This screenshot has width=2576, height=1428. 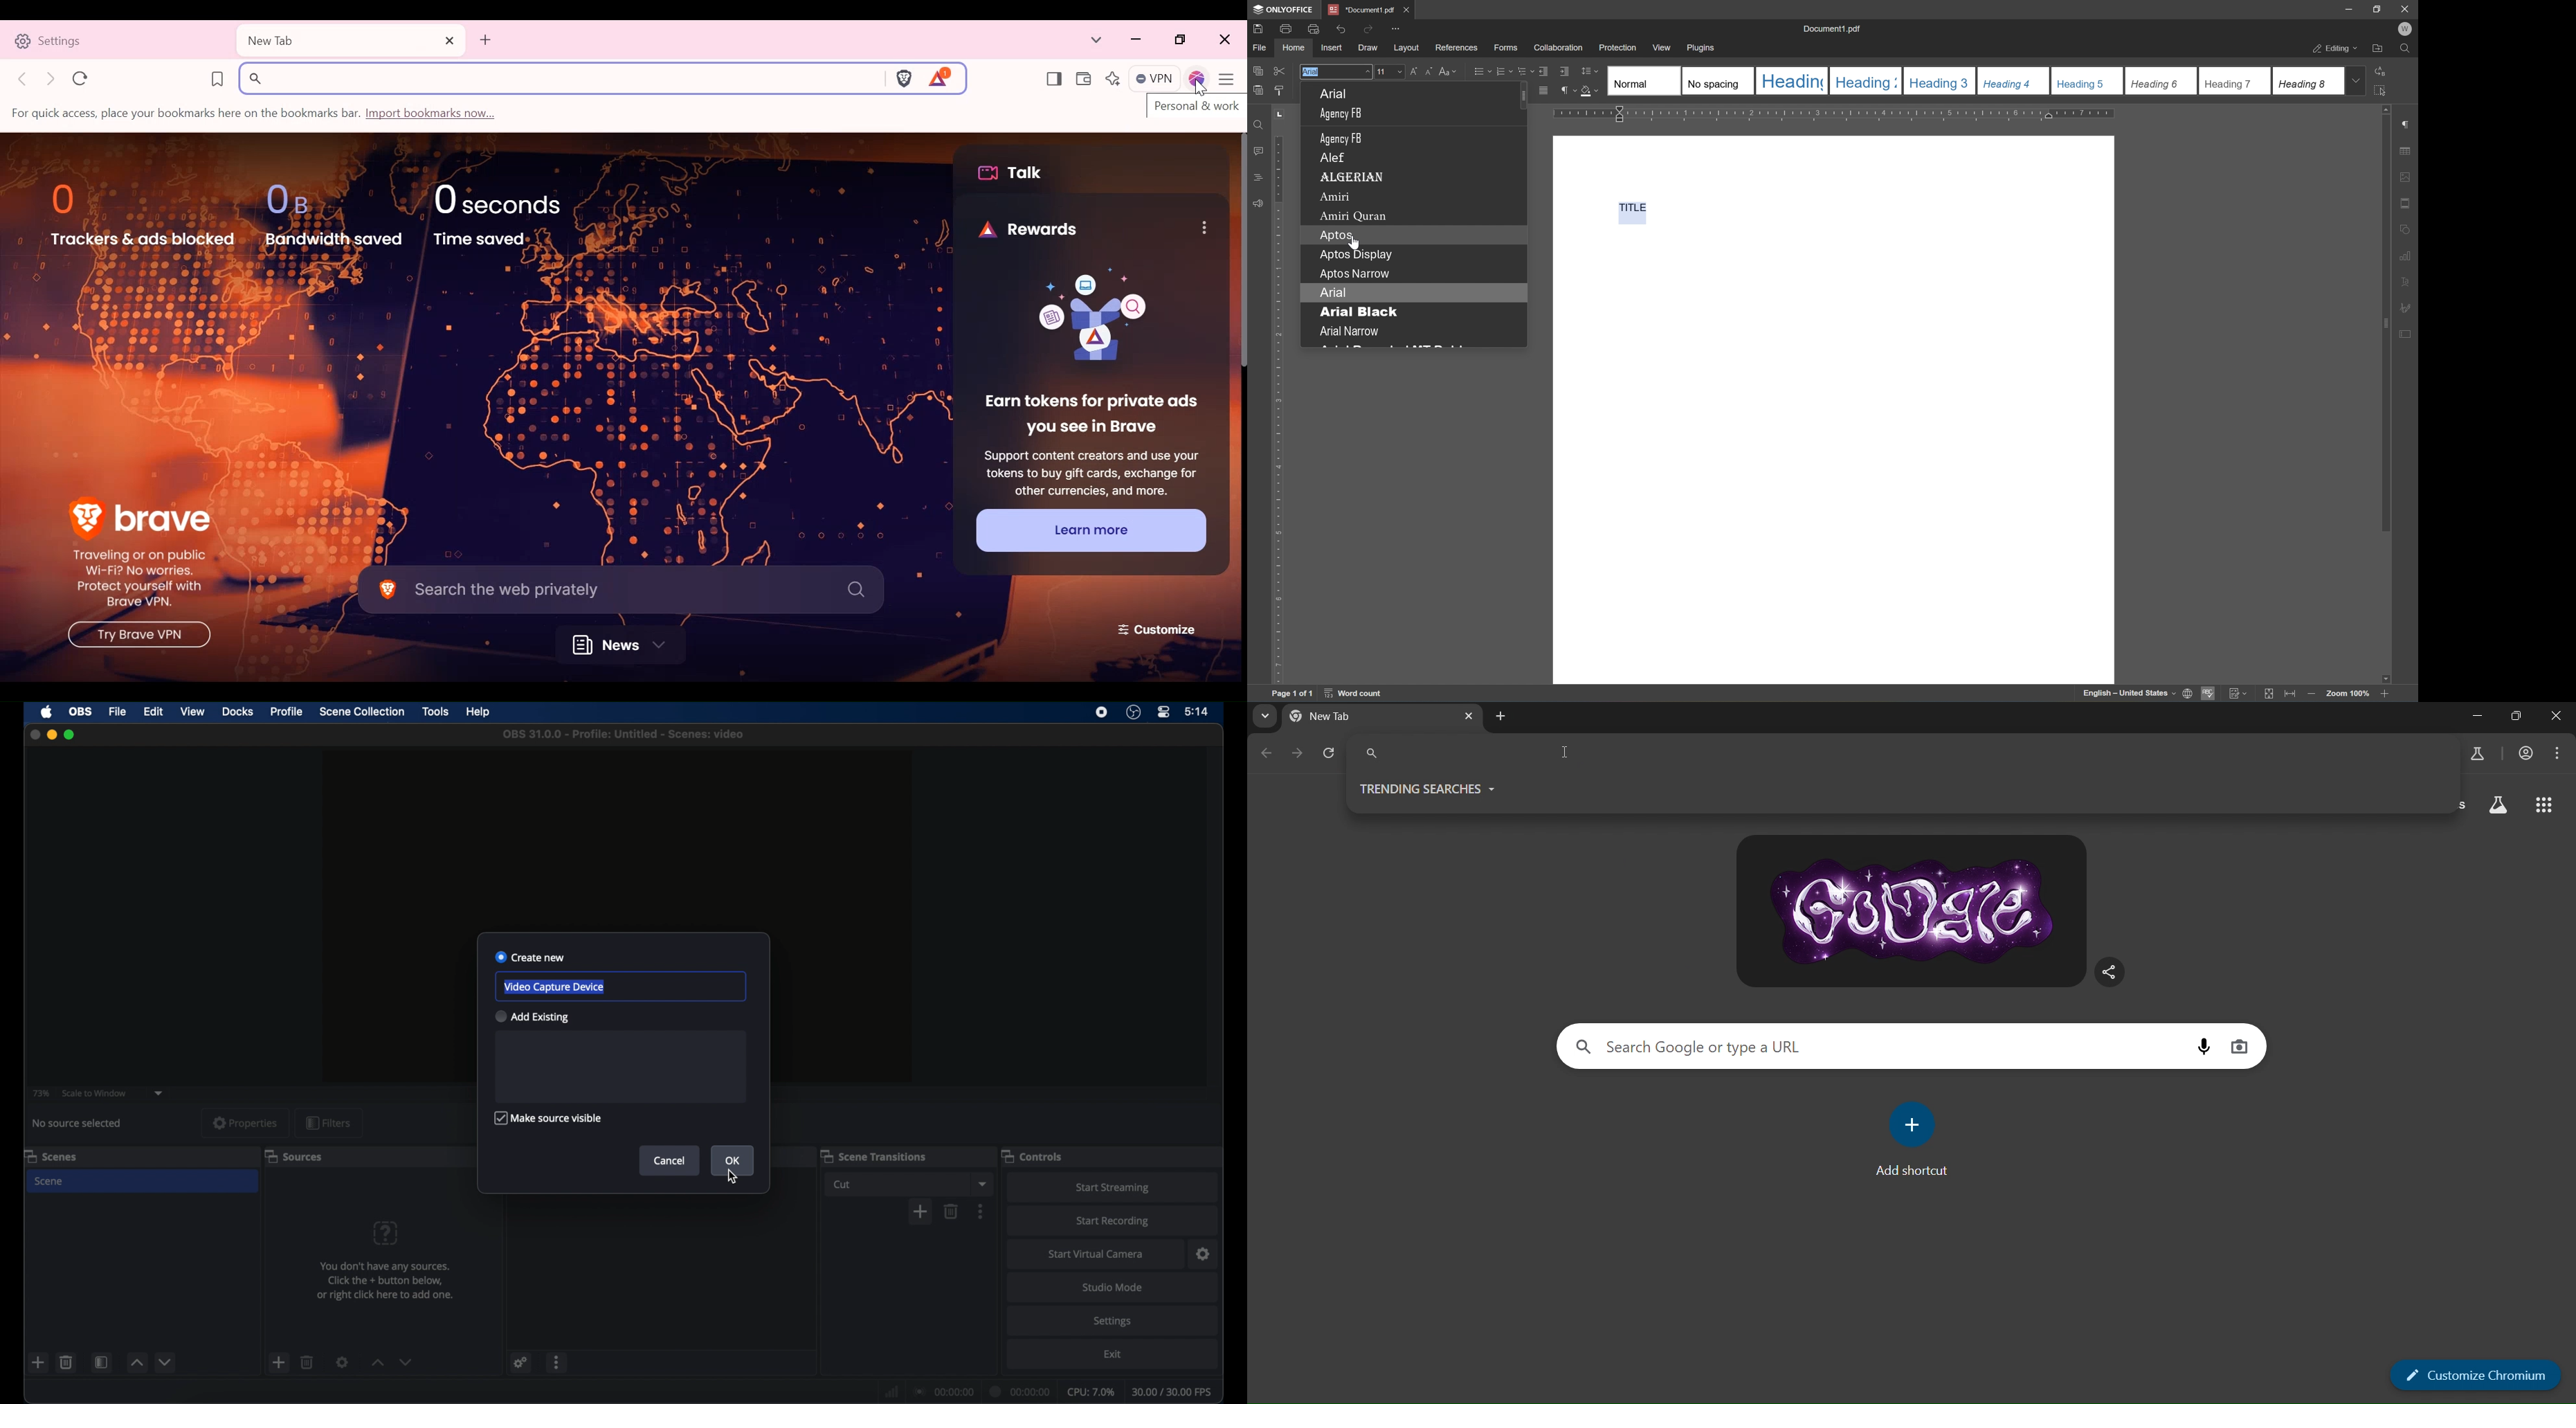 What do you see at coordinates (2292, 693) in the screenshot?
I see `fit to width` at bounding box center [2292, 693].